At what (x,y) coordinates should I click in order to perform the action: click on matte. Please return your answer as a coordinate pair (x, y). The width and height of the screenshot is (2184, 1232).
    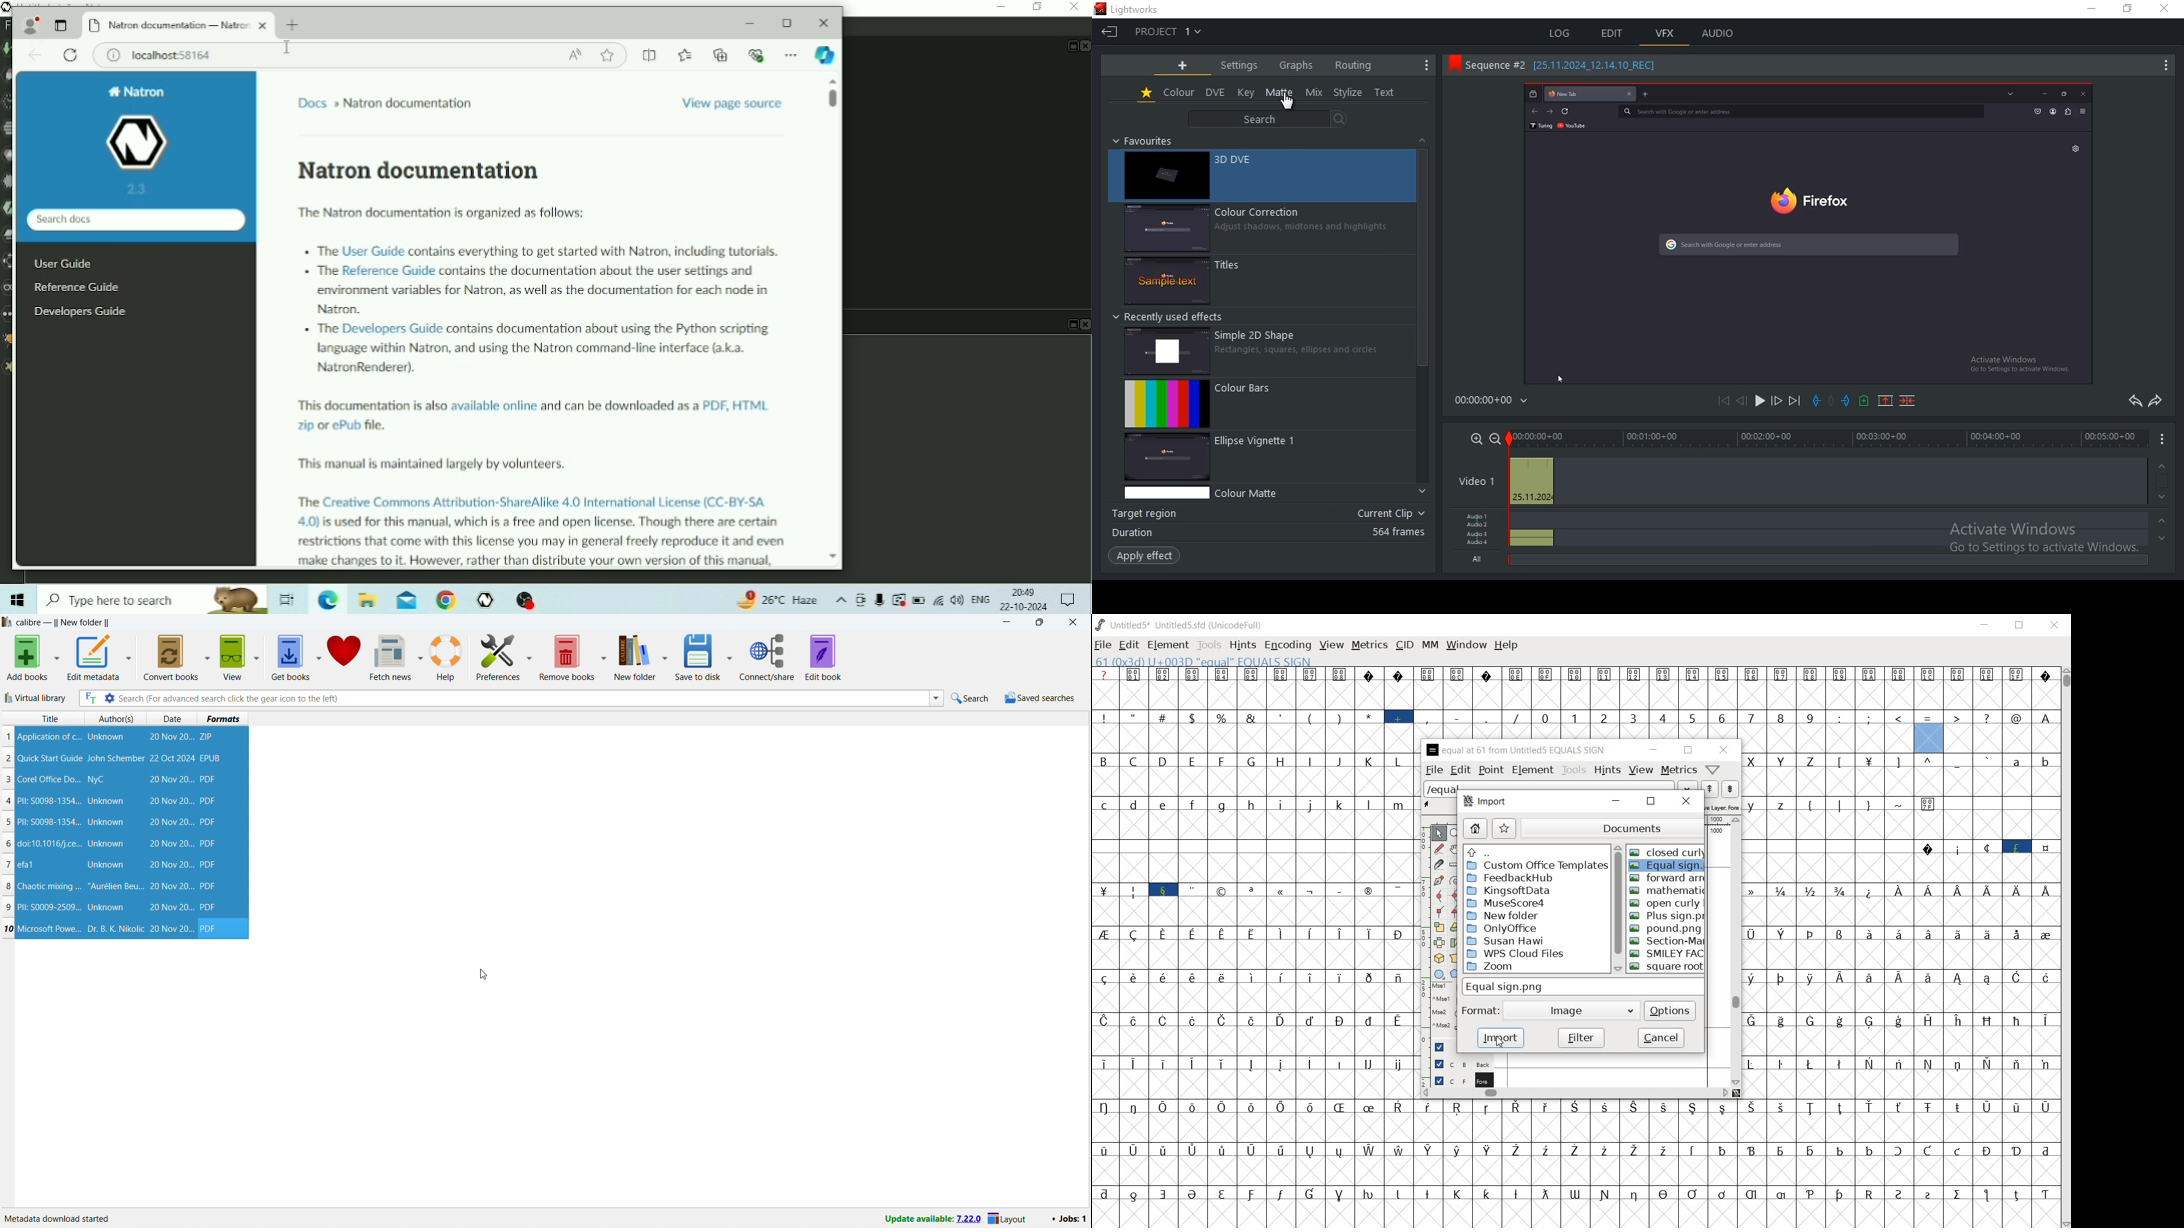
    Looking at the image, I should click on (1280, 93).